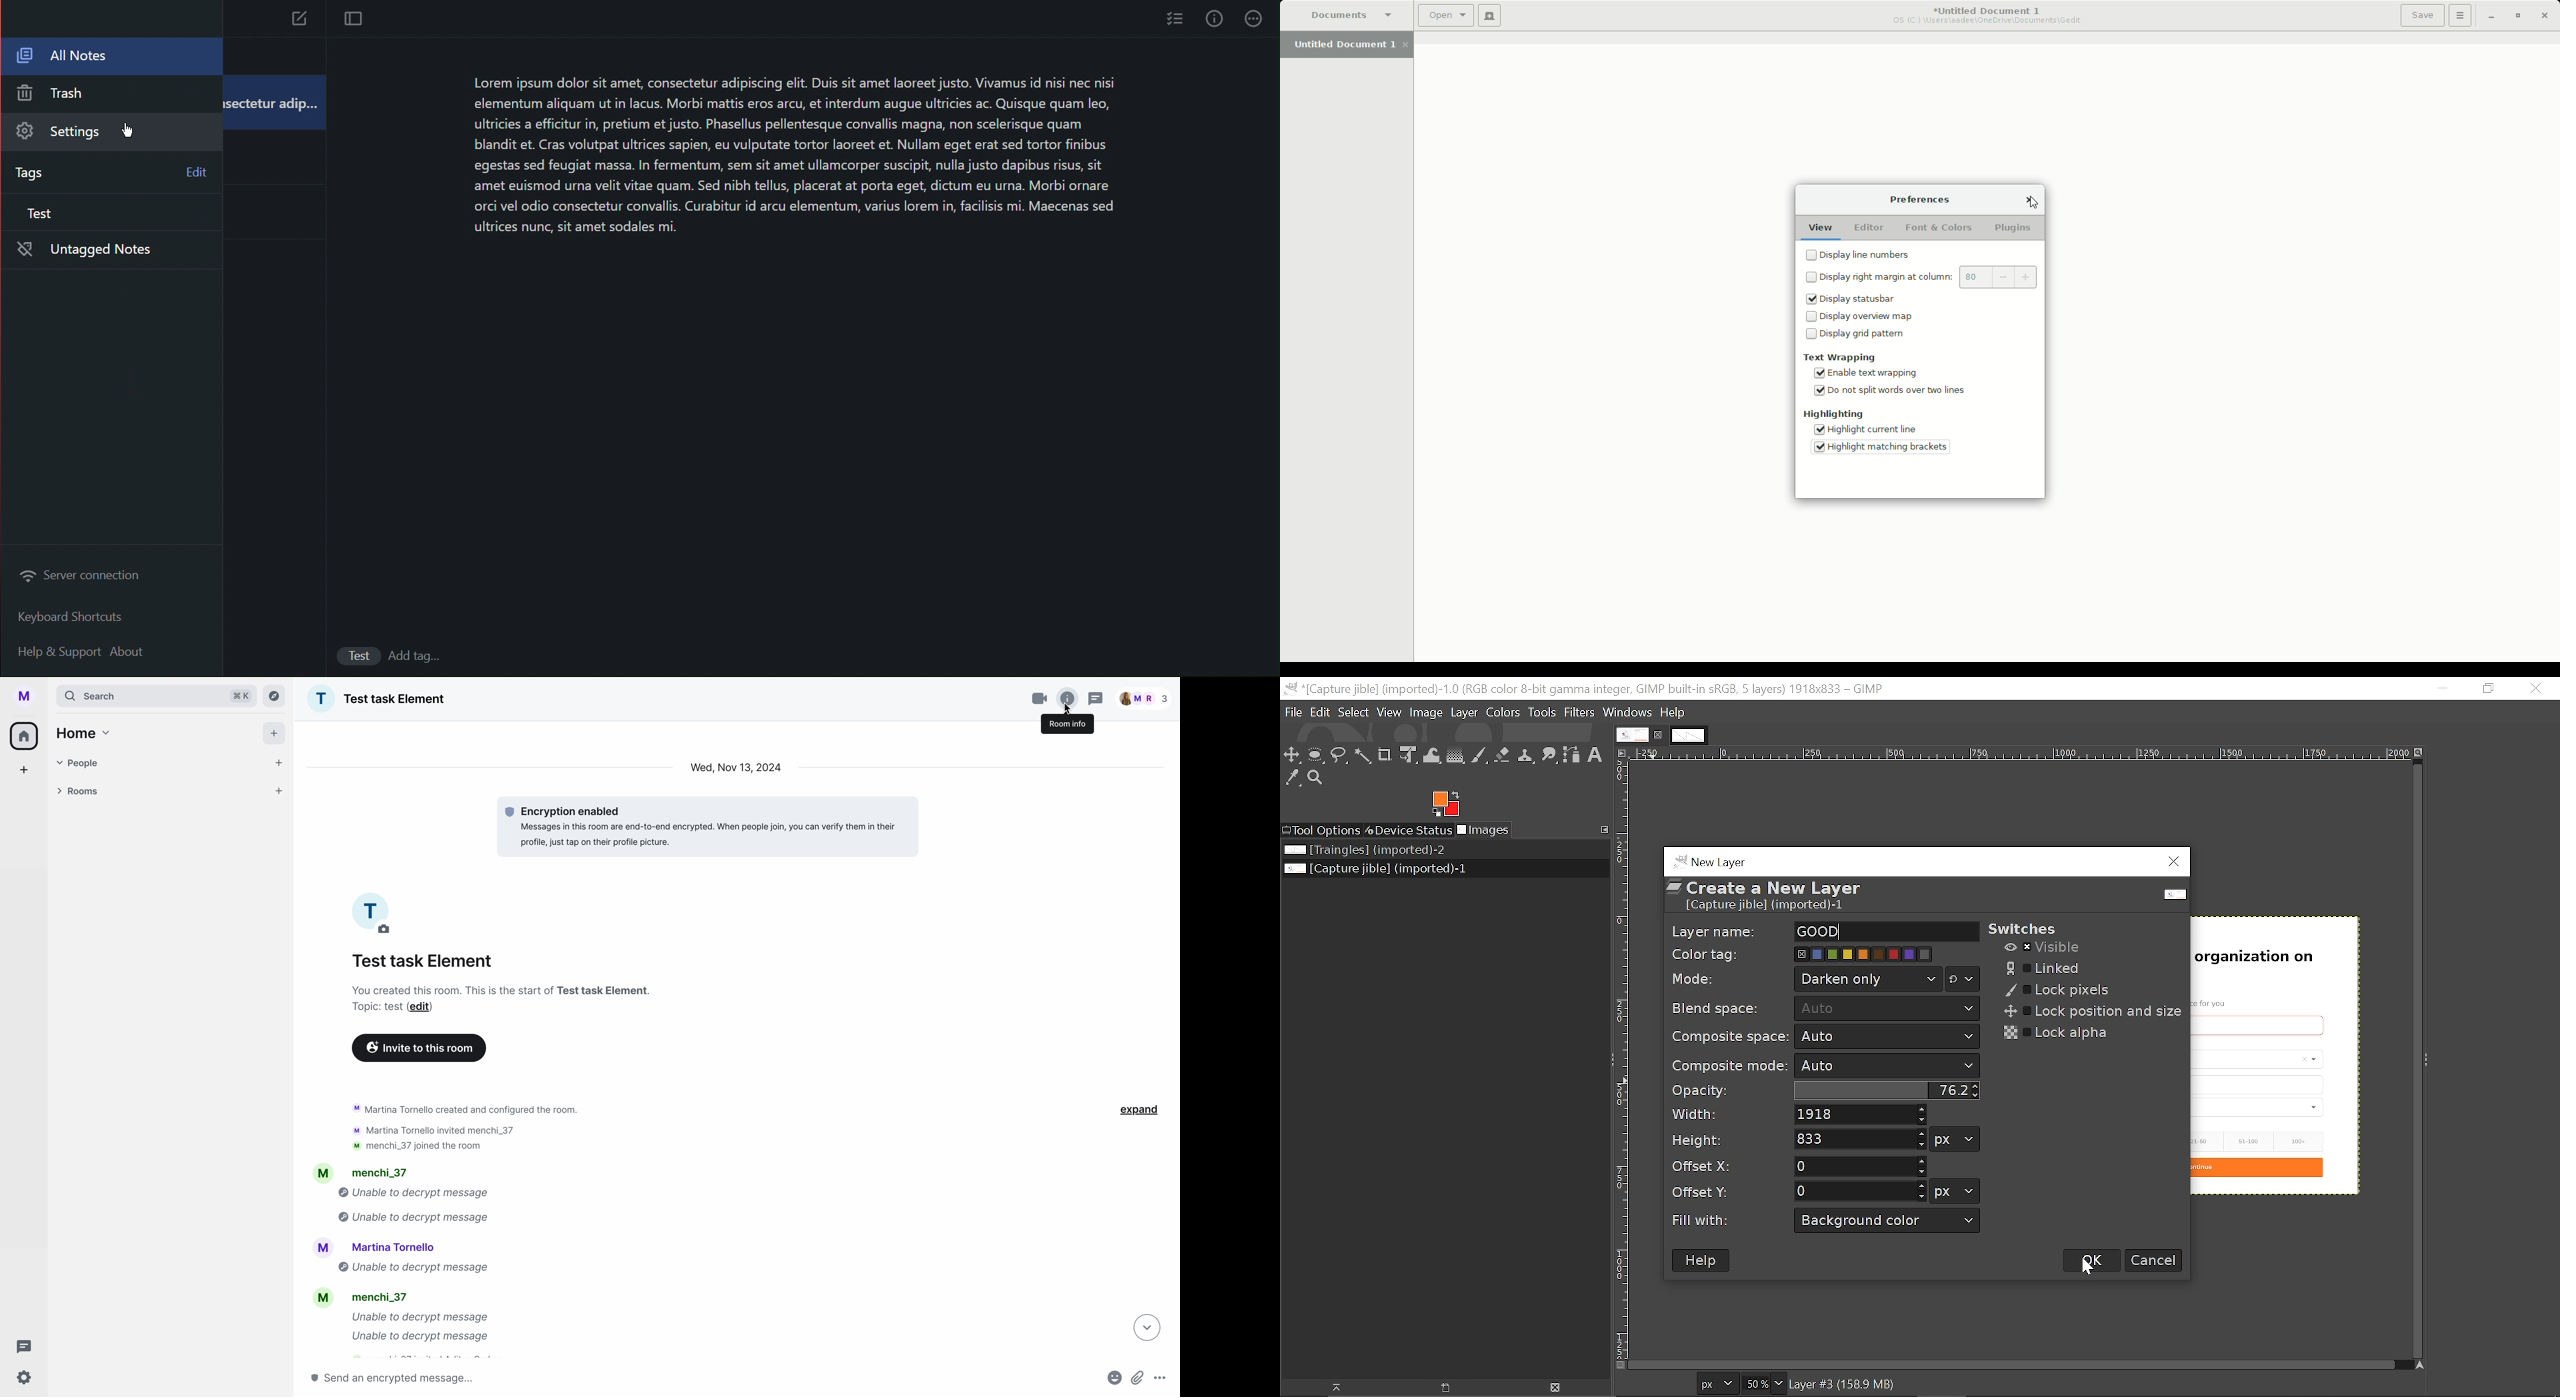 The image size is (2576, 1400). I want to click on click on room info, so click(1068, 700).